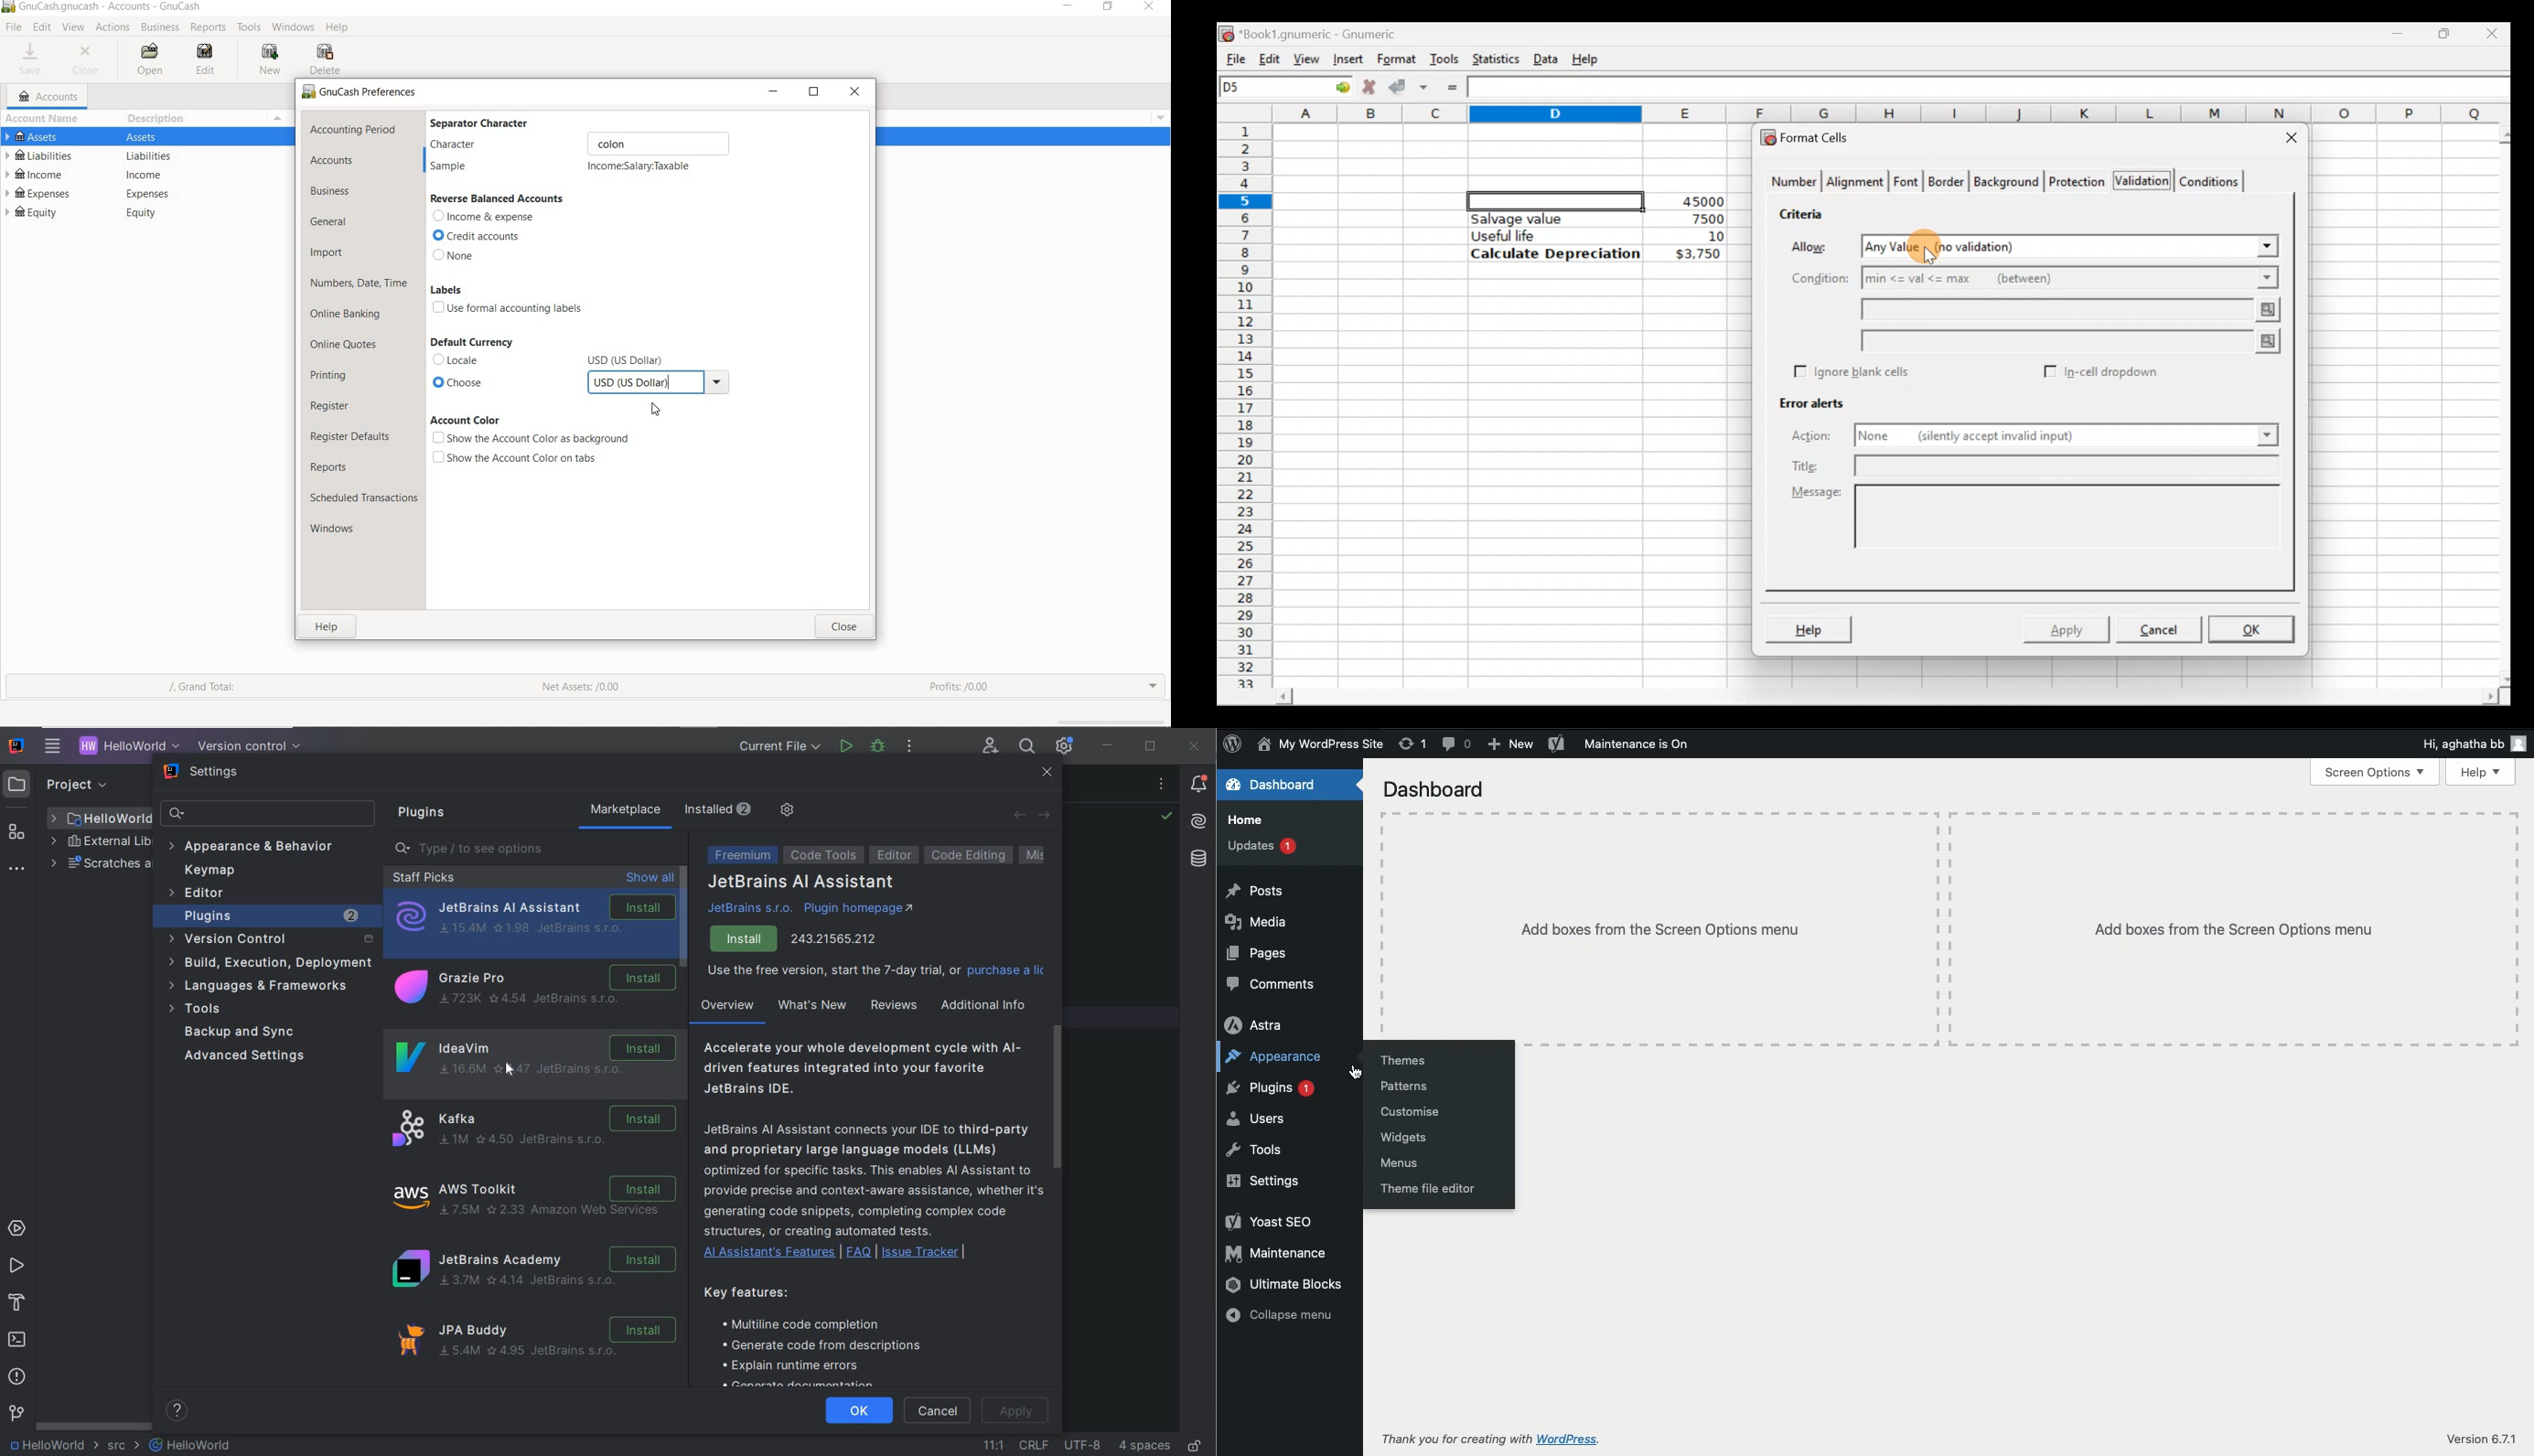 The width and height of the screenshot is (2548, 1456). What do you see at coordinates (112, 28) in the screenshot?
I see `ACTIONS` at bounding box center [112, 28].